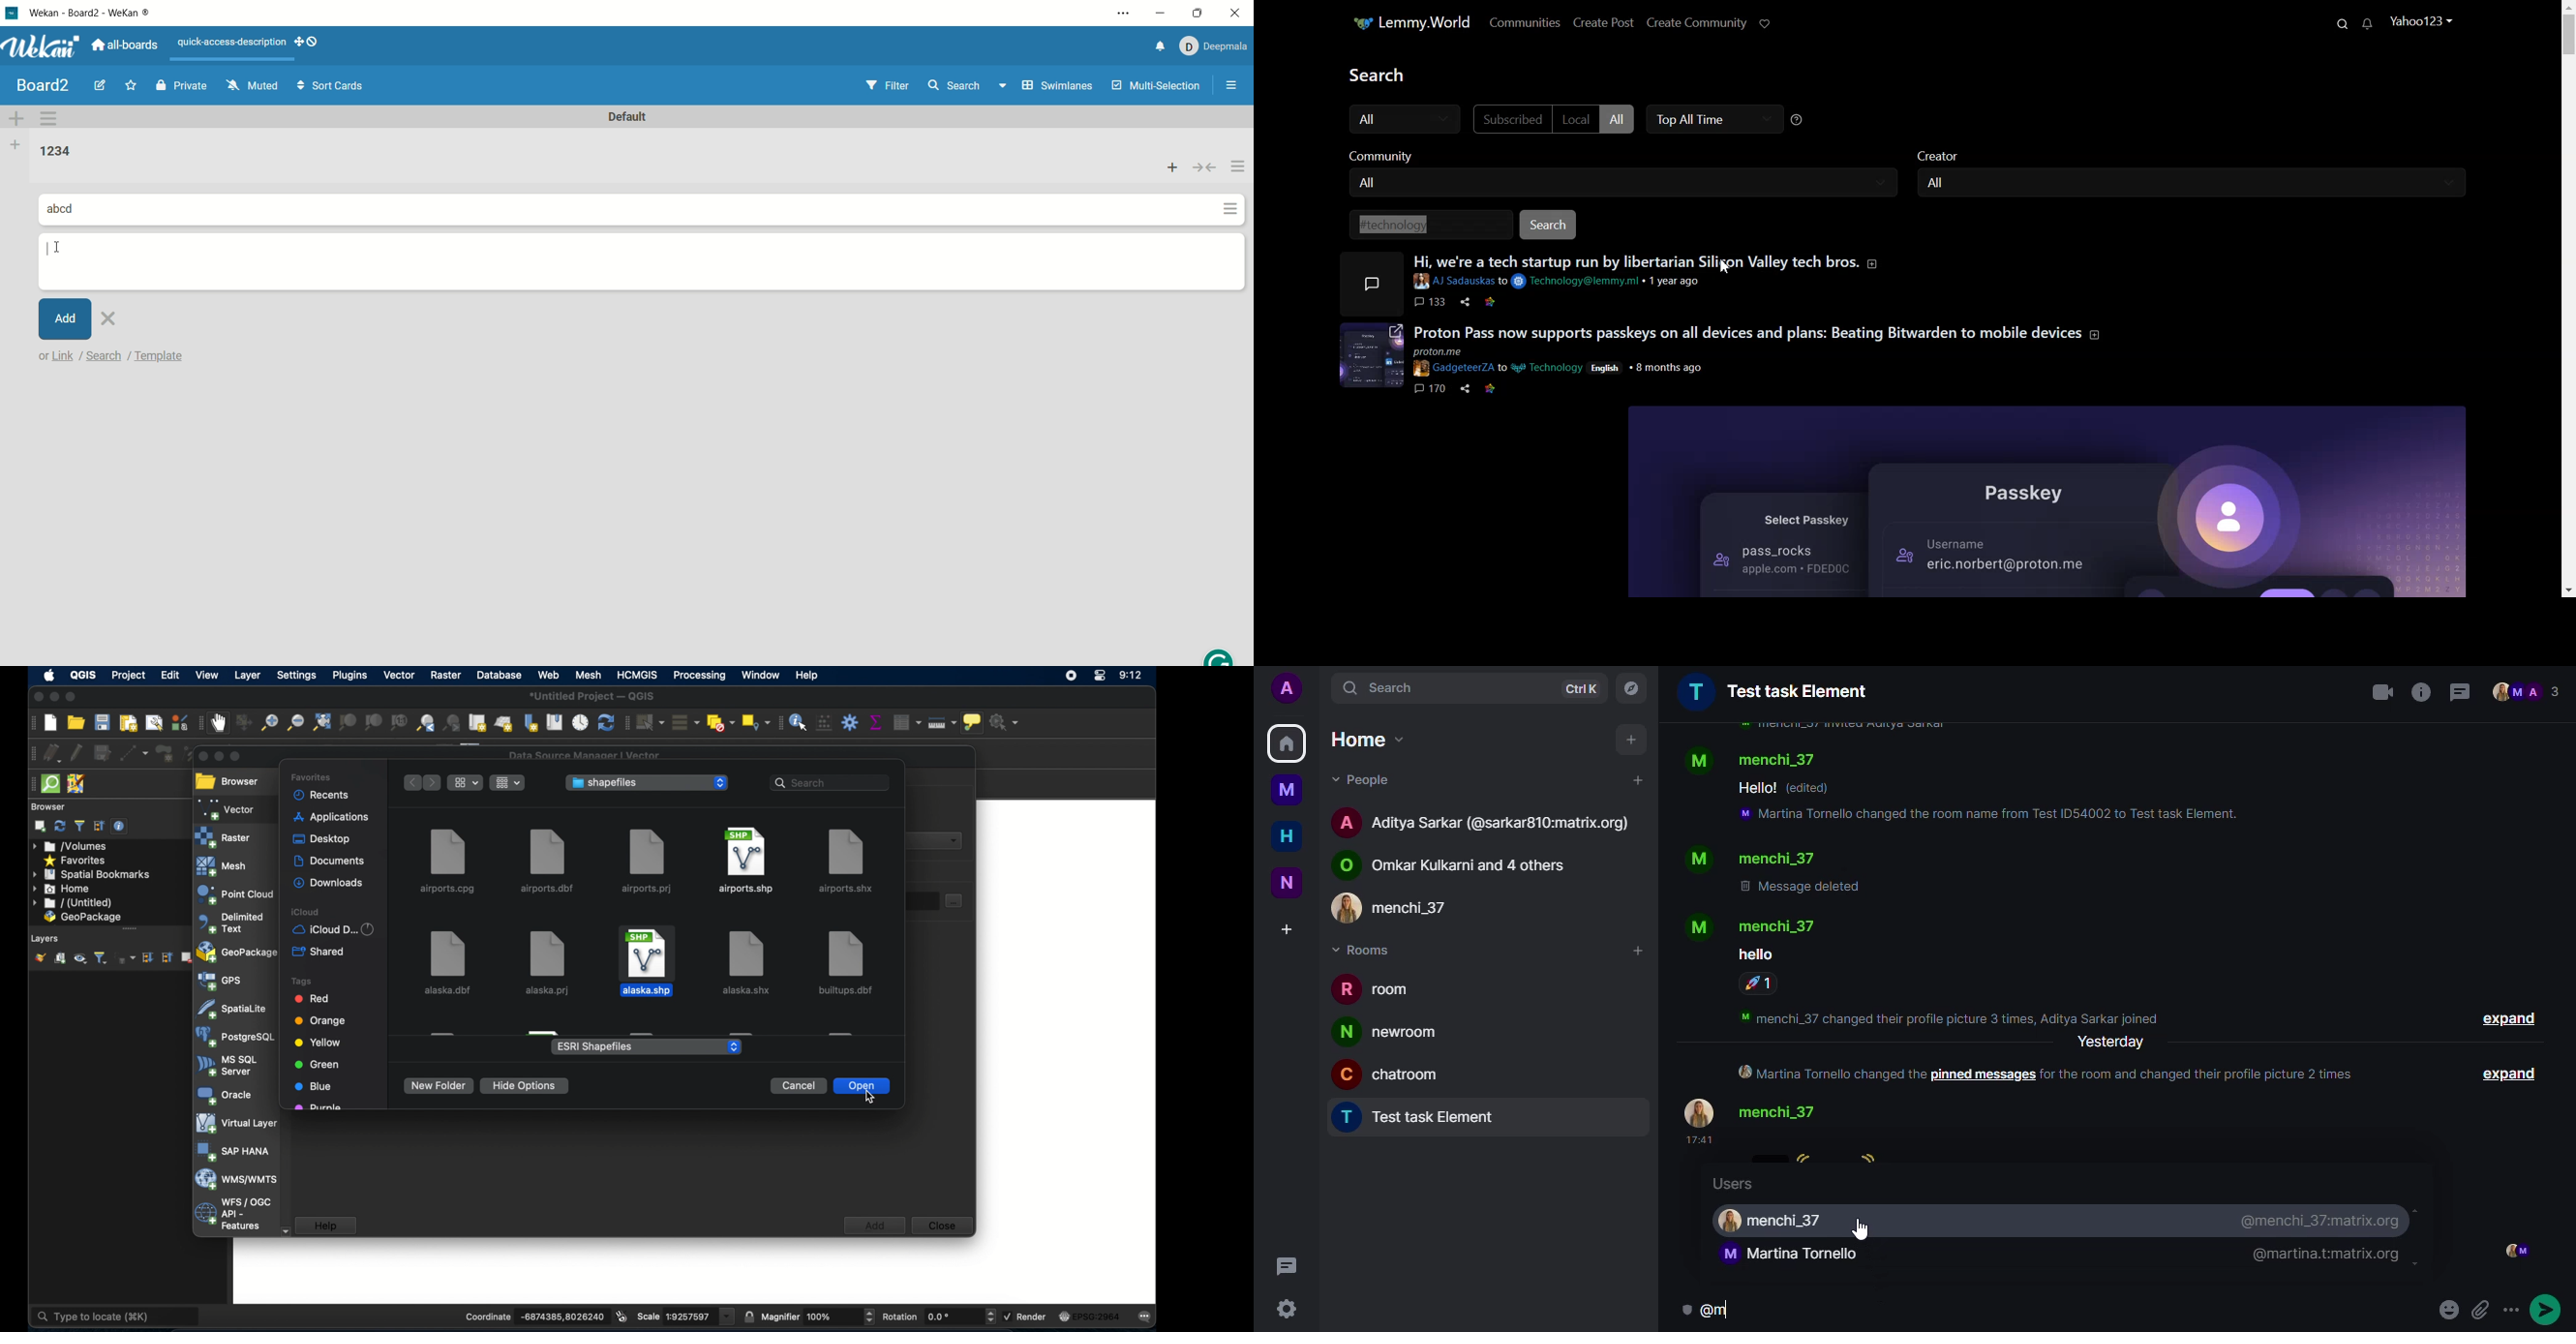 Image resolution: width=2576 pixels, height=1344 pixels. I want to click on vector selected, so click(228, 808).